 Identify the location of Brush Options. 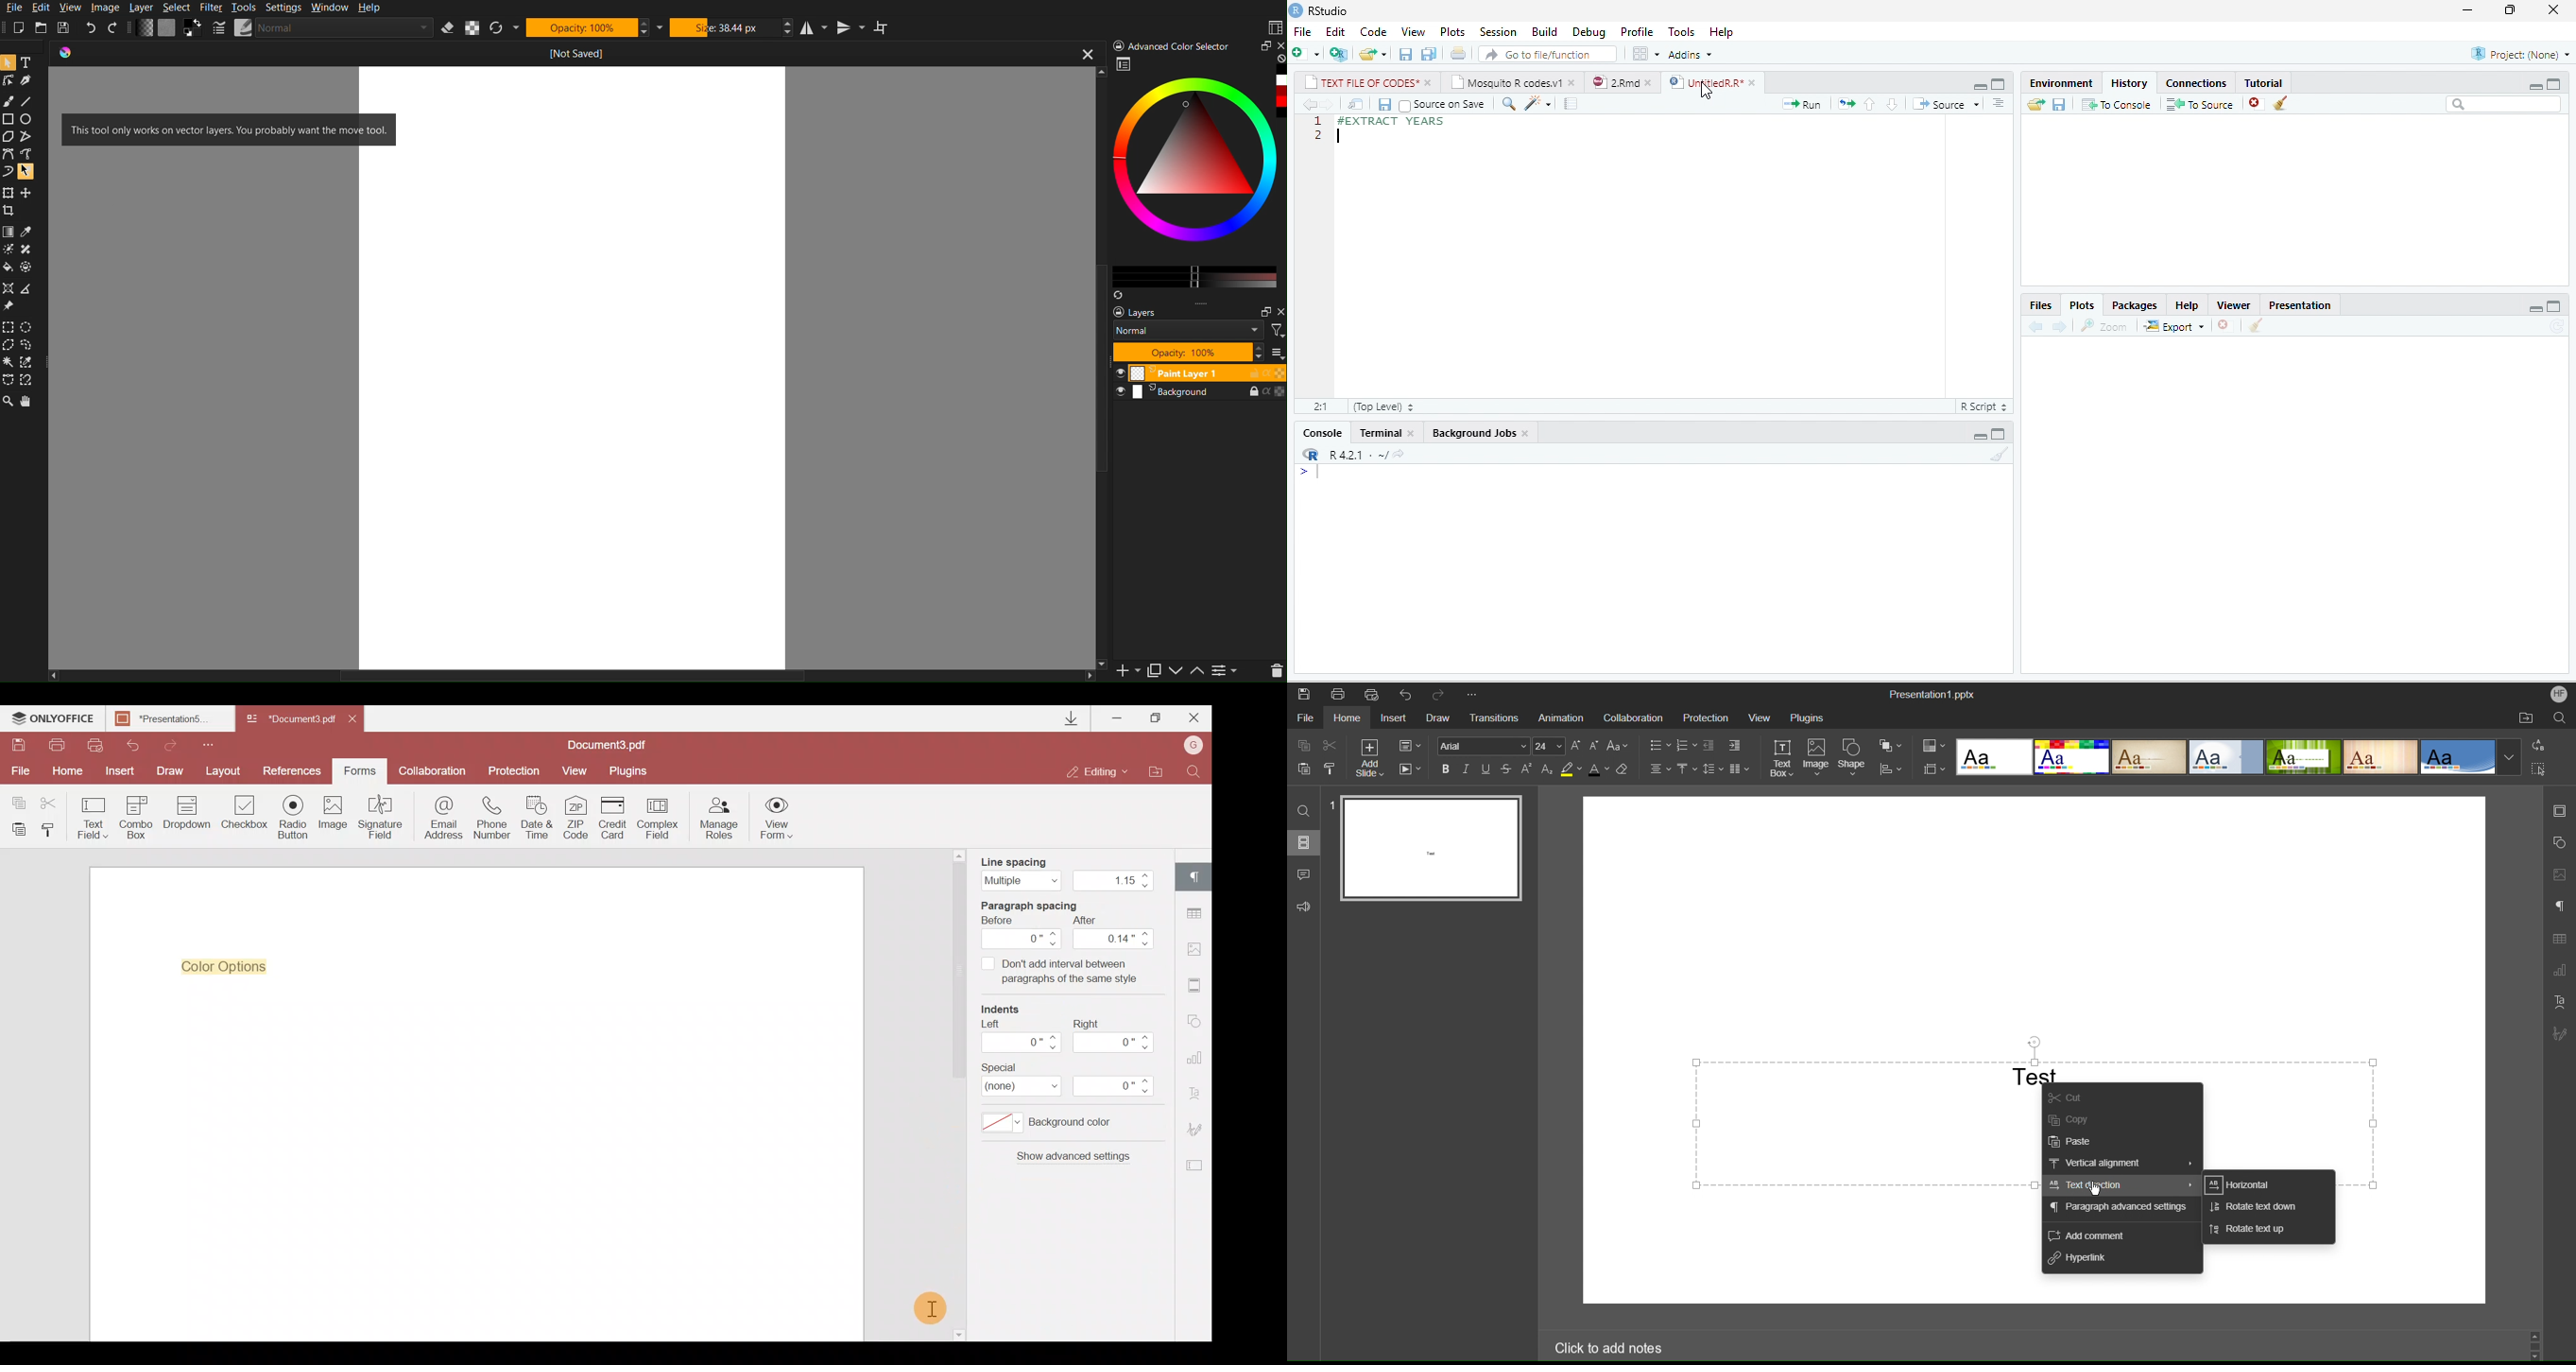
(346, 28).